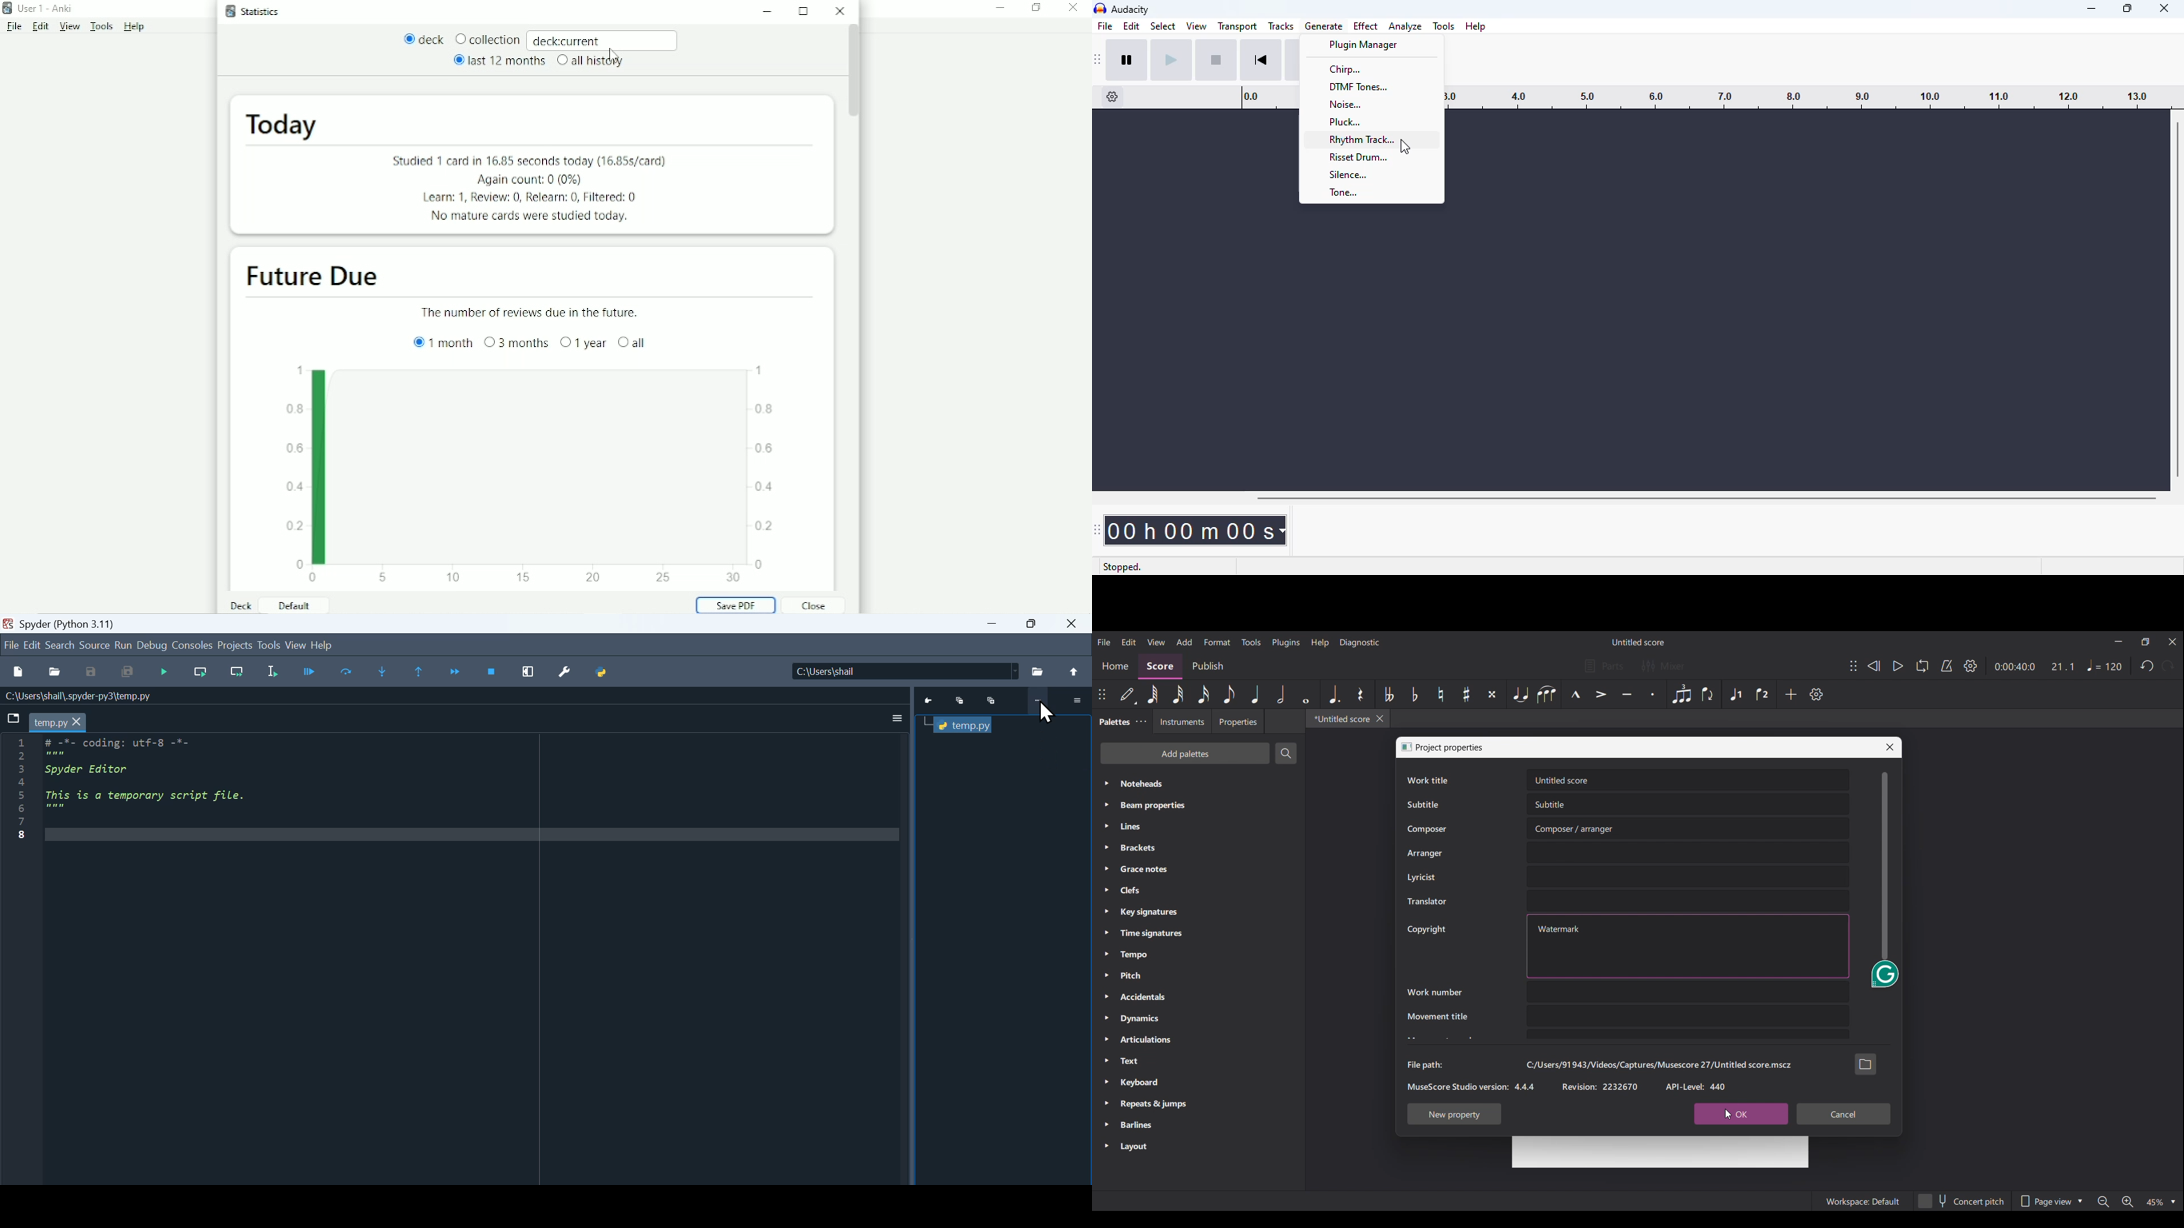  What do you see at coordinates (1075, 700) in the screenshot?
I see `More options` at bounding box center [1075, 700].